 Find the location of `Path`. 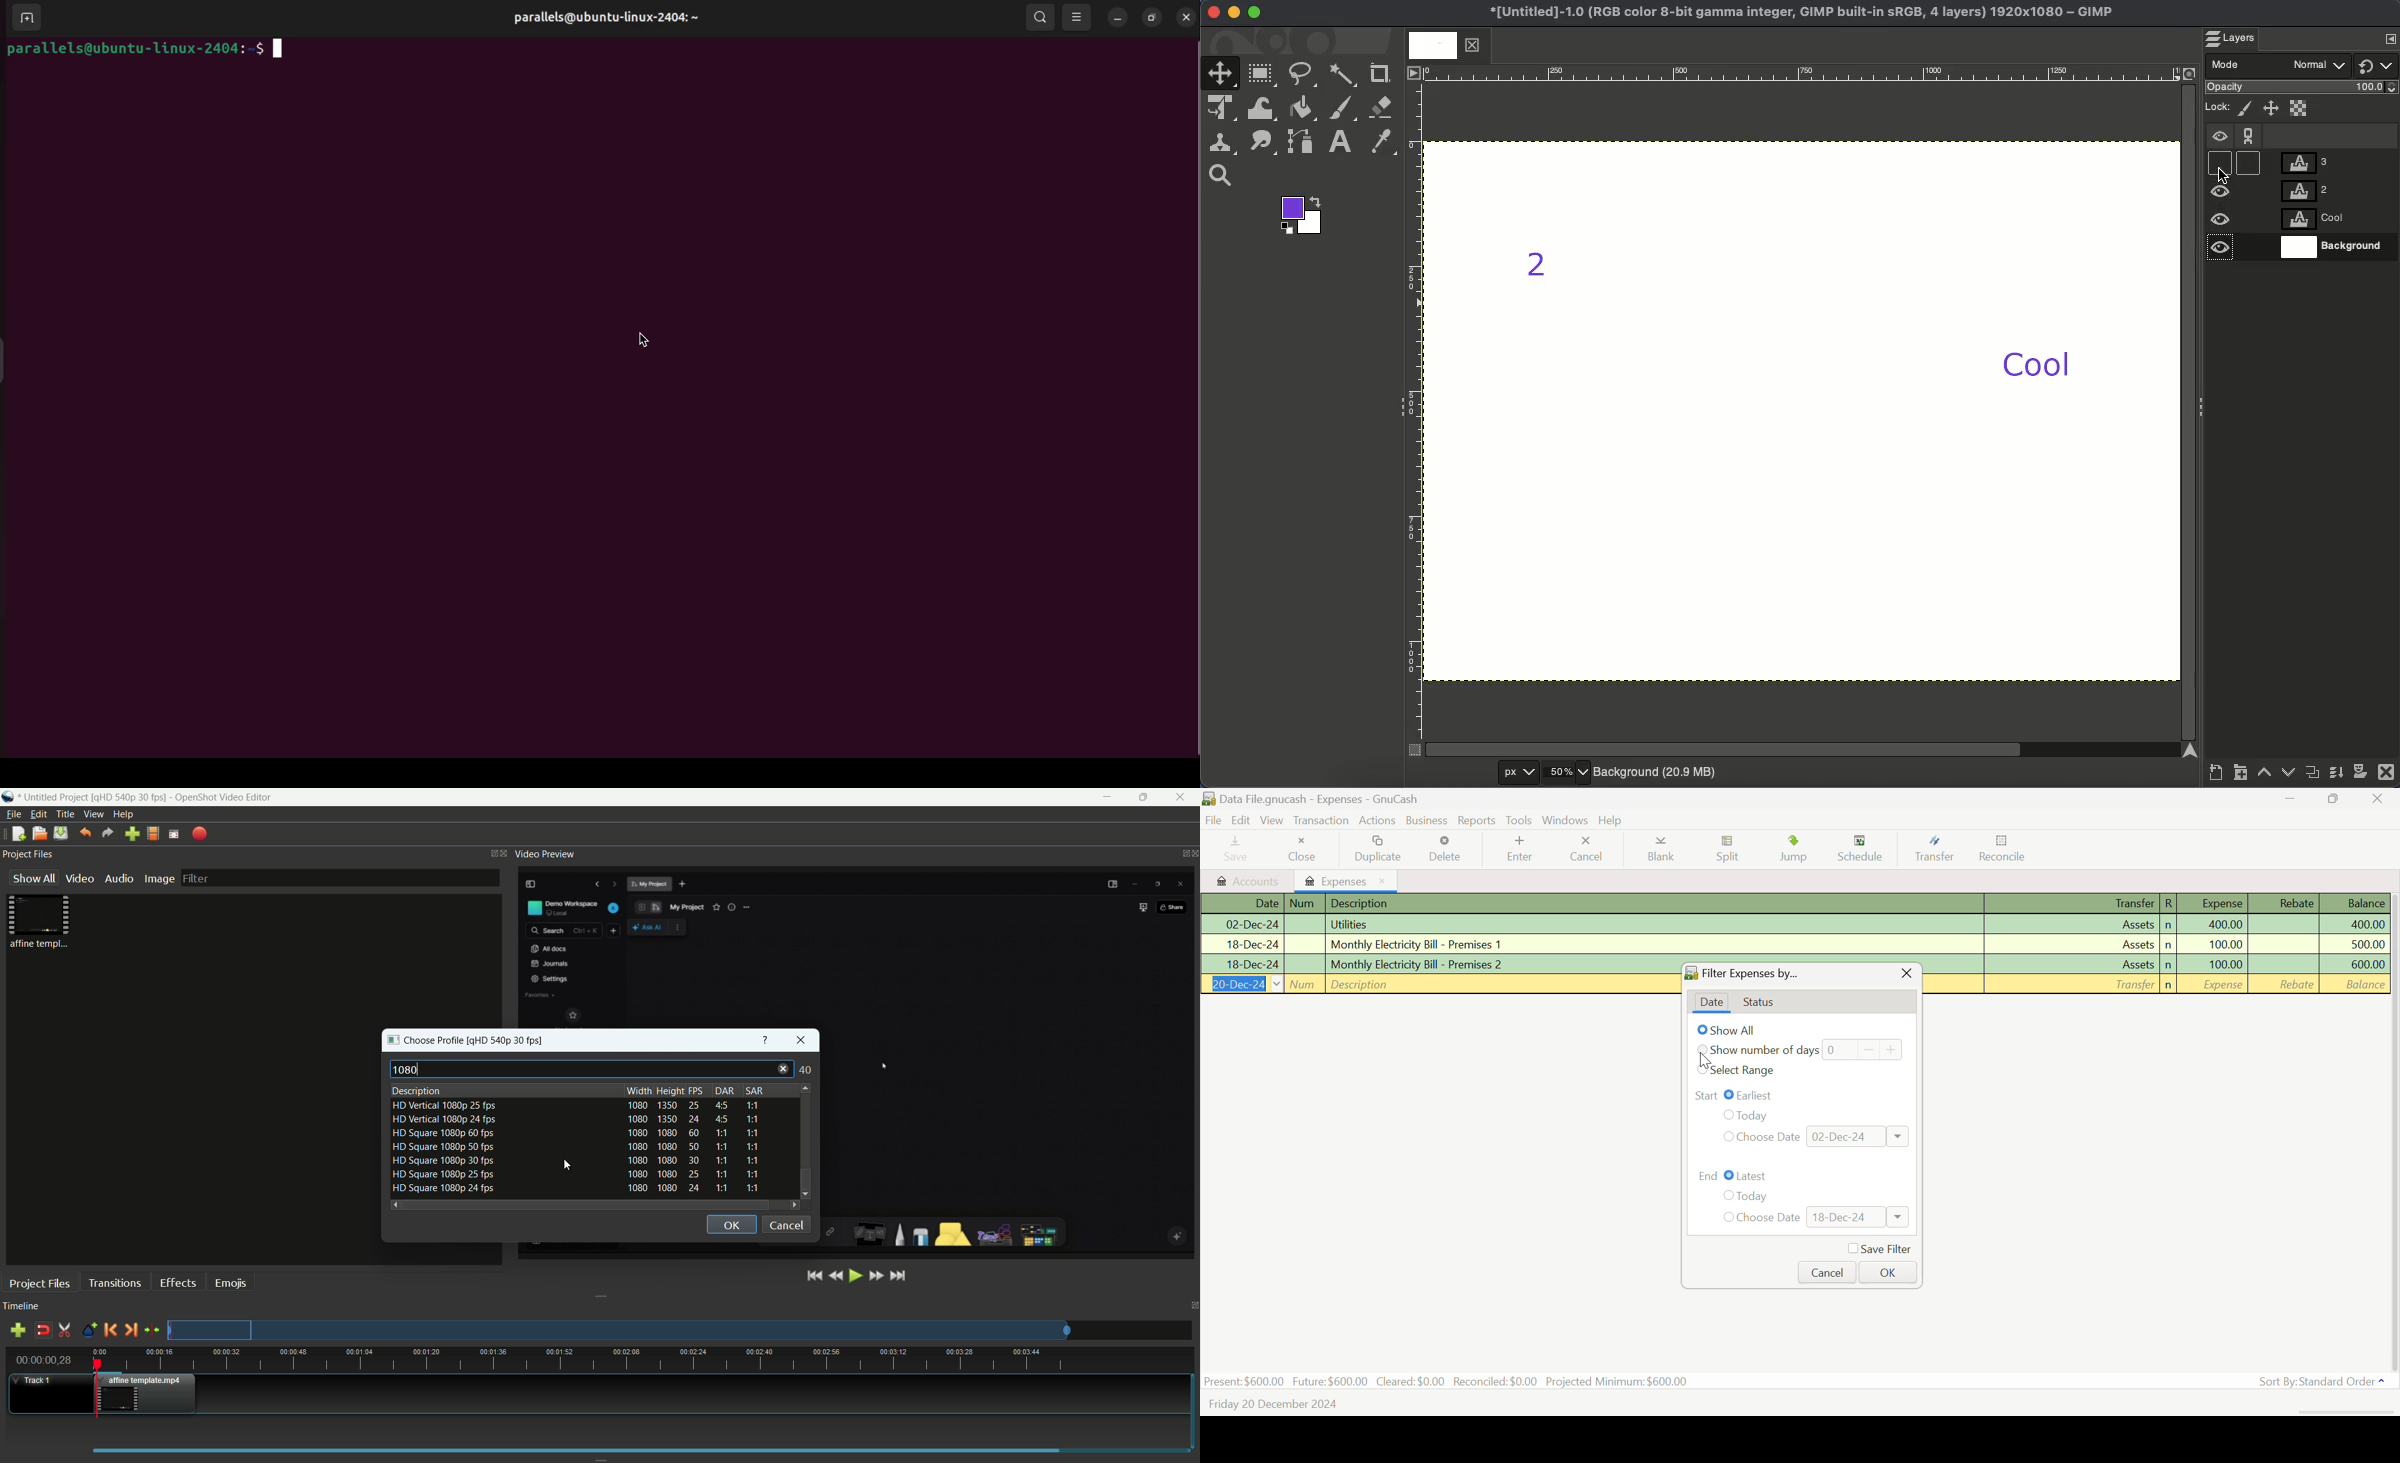

Path is located at coordinates (1303, 145).